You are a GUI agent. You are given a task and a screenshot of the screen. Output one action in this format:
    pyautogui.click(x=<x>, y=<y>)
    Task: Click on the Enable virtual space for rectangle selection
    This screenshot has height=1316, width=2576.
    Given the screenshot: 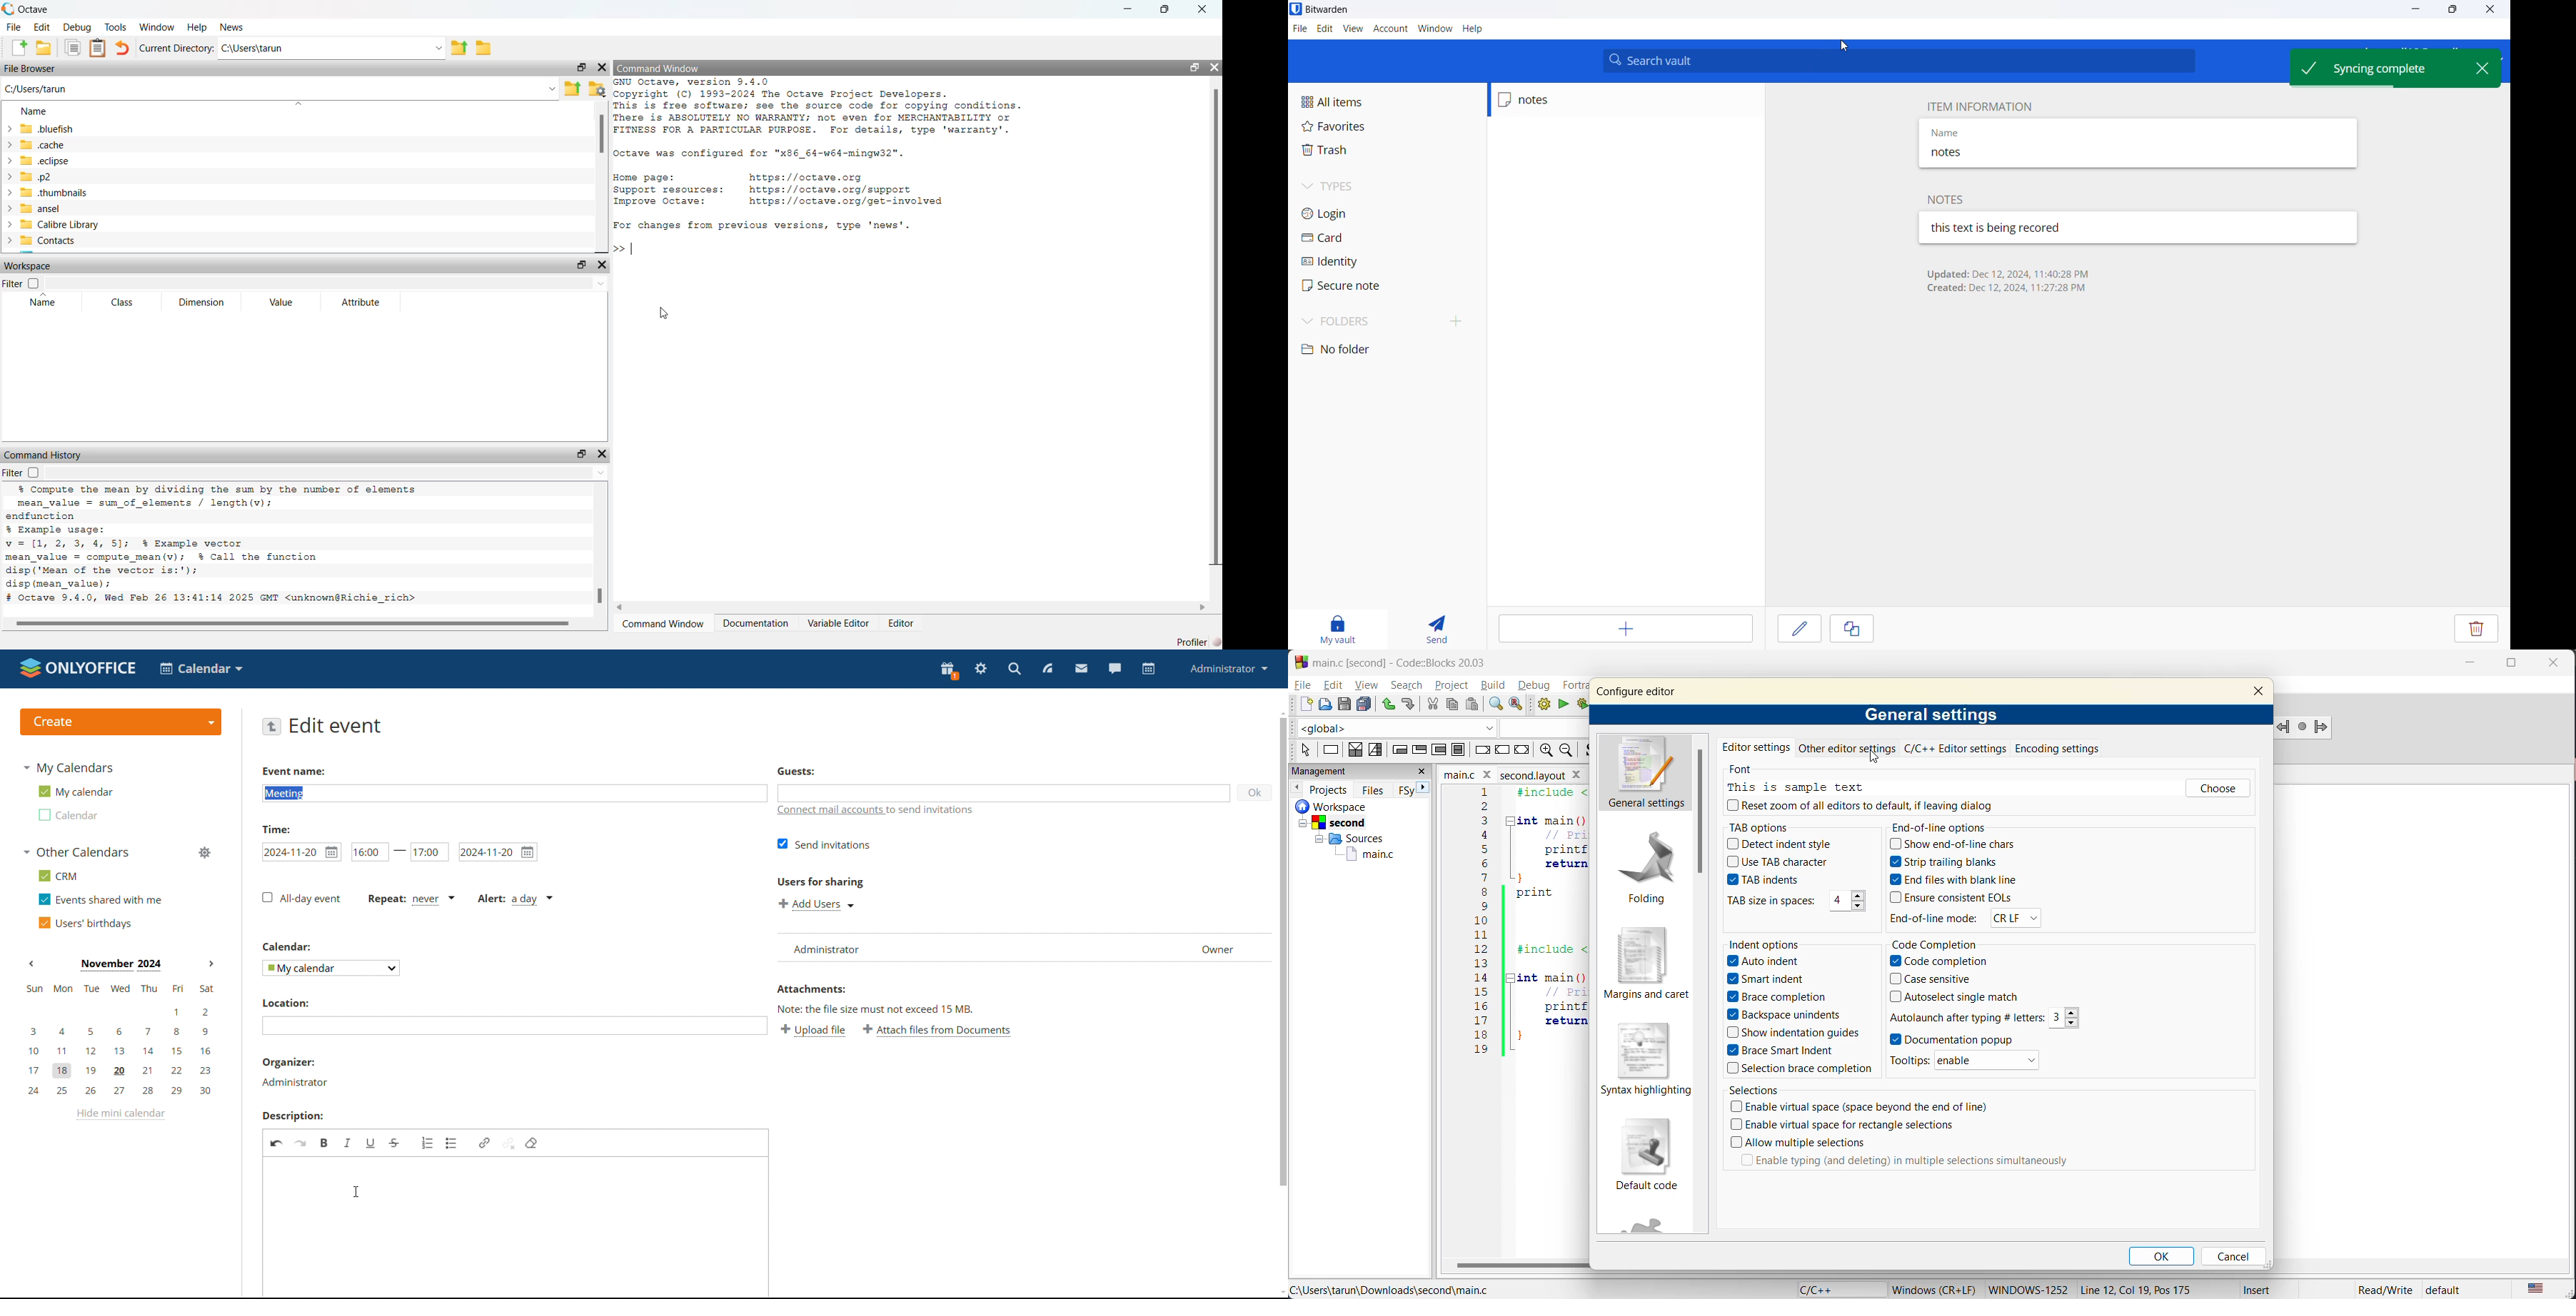 What is the action you would take?
    pyautogui.click(x=1850, y=1124)
    